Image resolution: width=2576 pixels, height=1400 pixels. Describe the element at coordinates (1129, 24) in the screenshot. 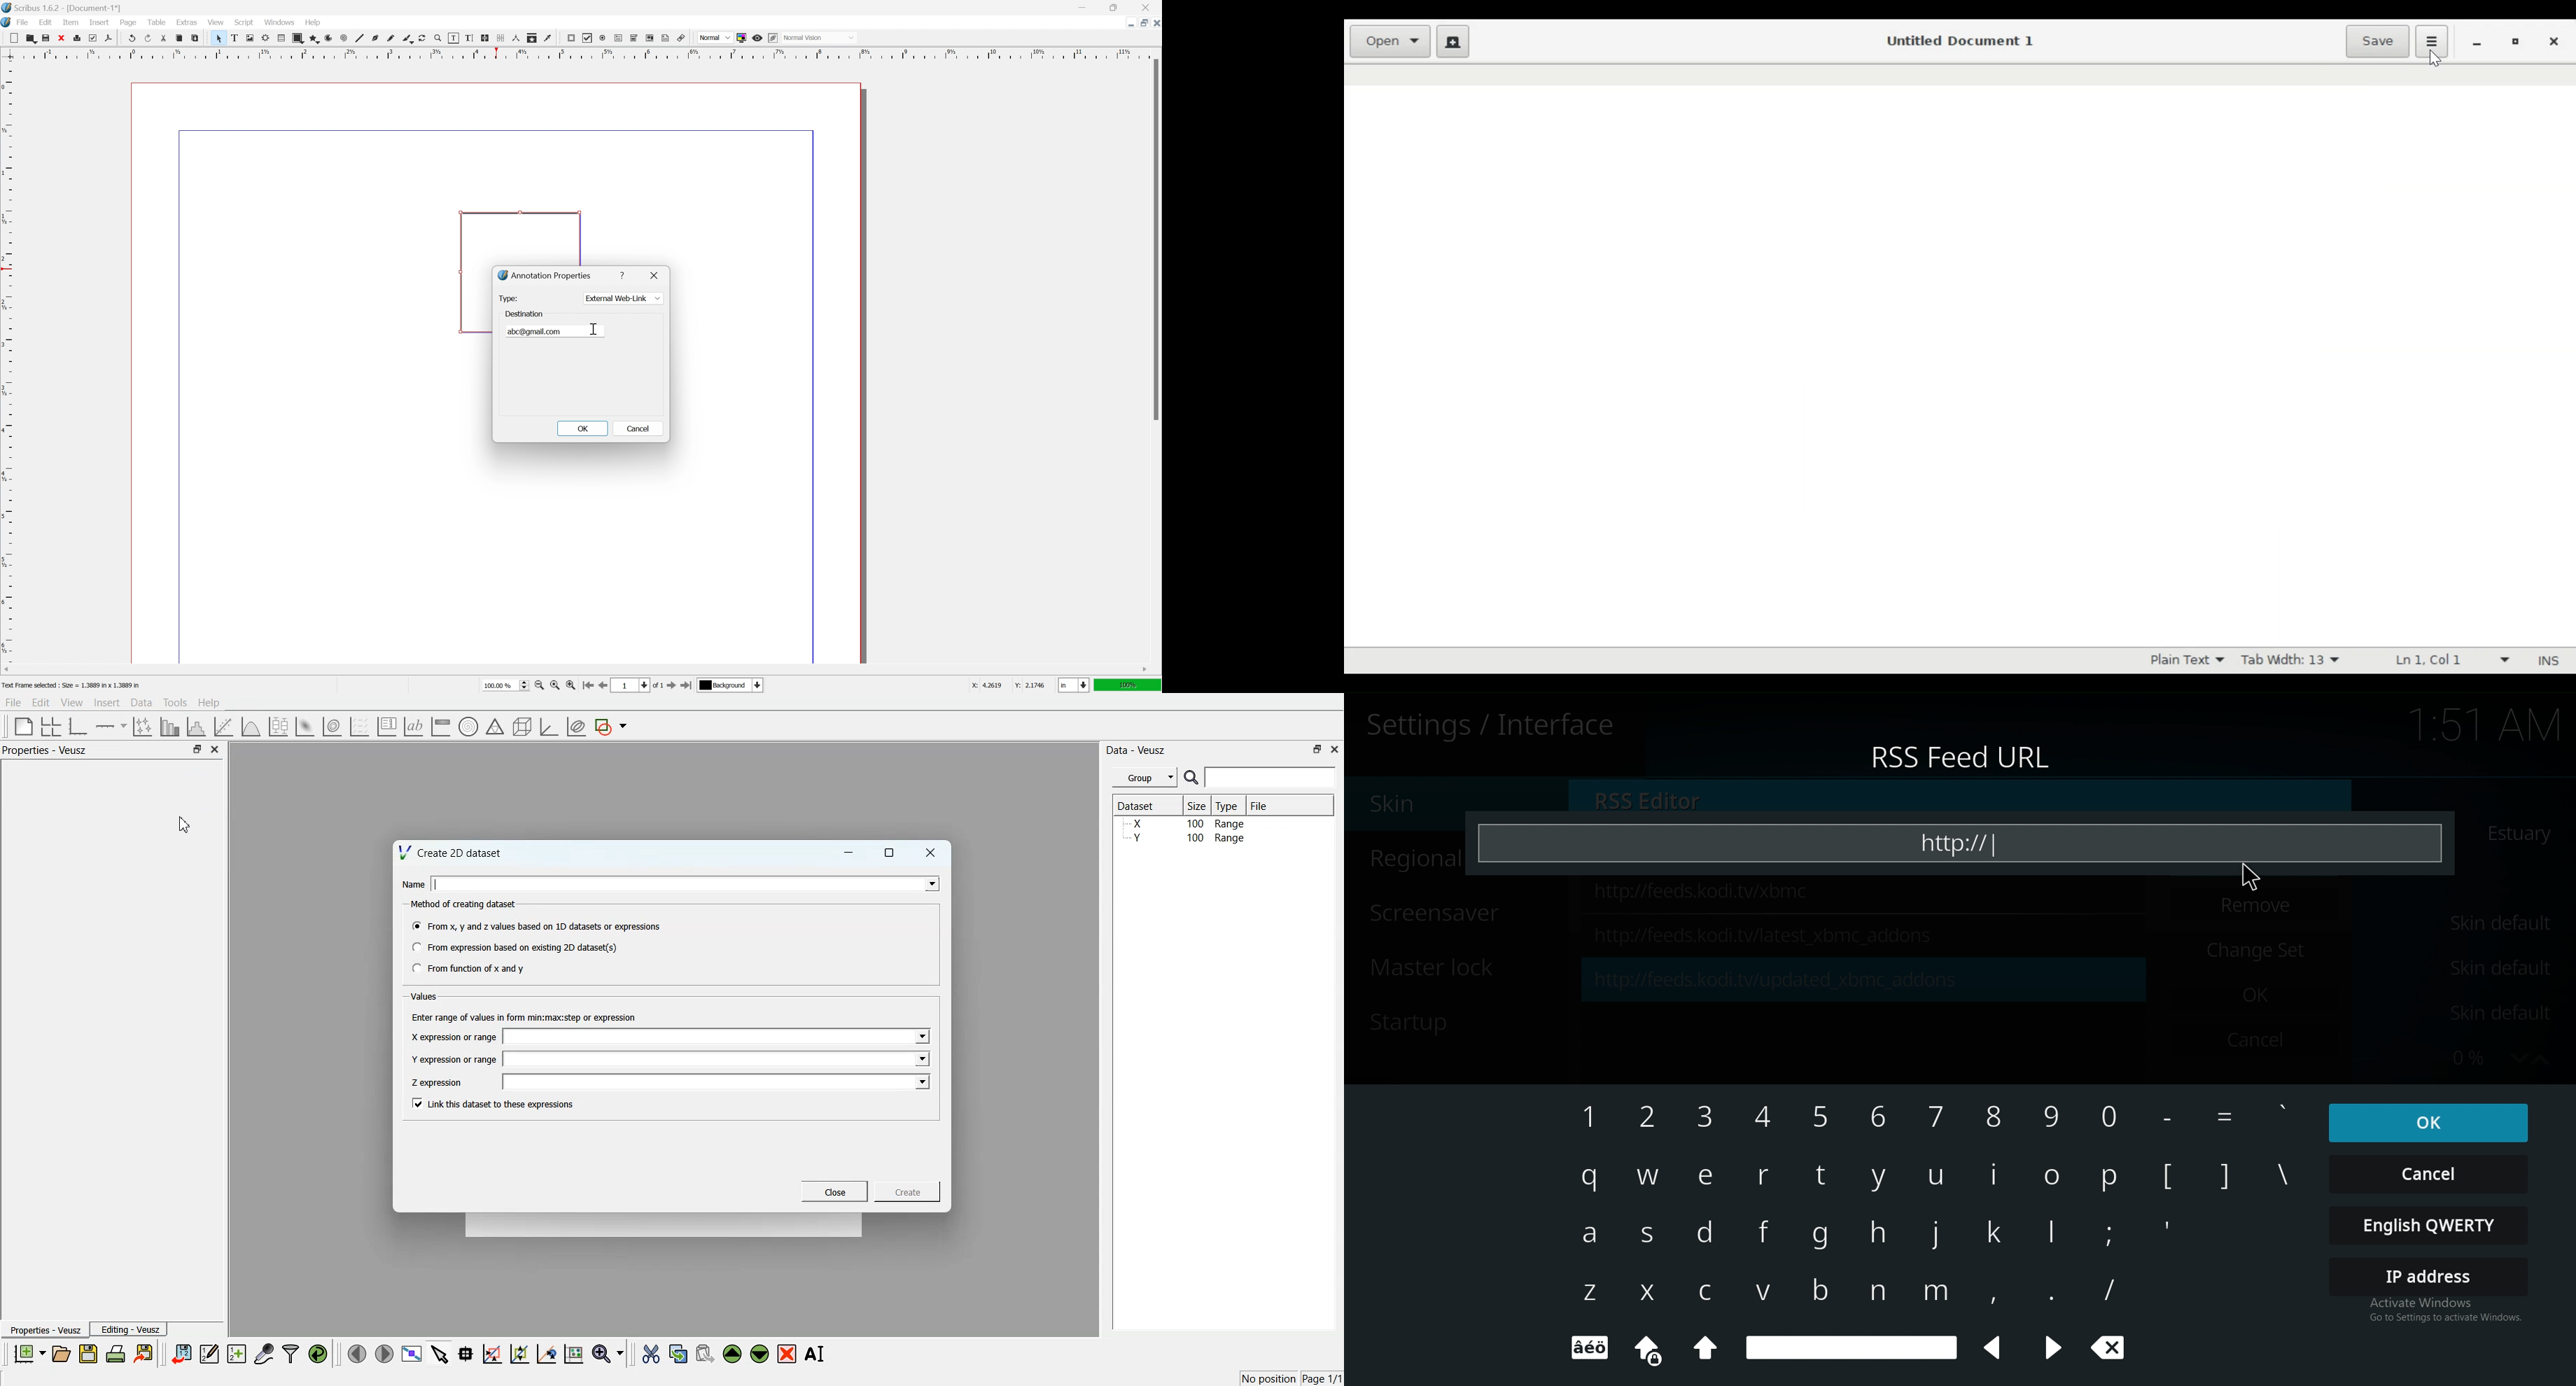

I see `minimize` at that location.